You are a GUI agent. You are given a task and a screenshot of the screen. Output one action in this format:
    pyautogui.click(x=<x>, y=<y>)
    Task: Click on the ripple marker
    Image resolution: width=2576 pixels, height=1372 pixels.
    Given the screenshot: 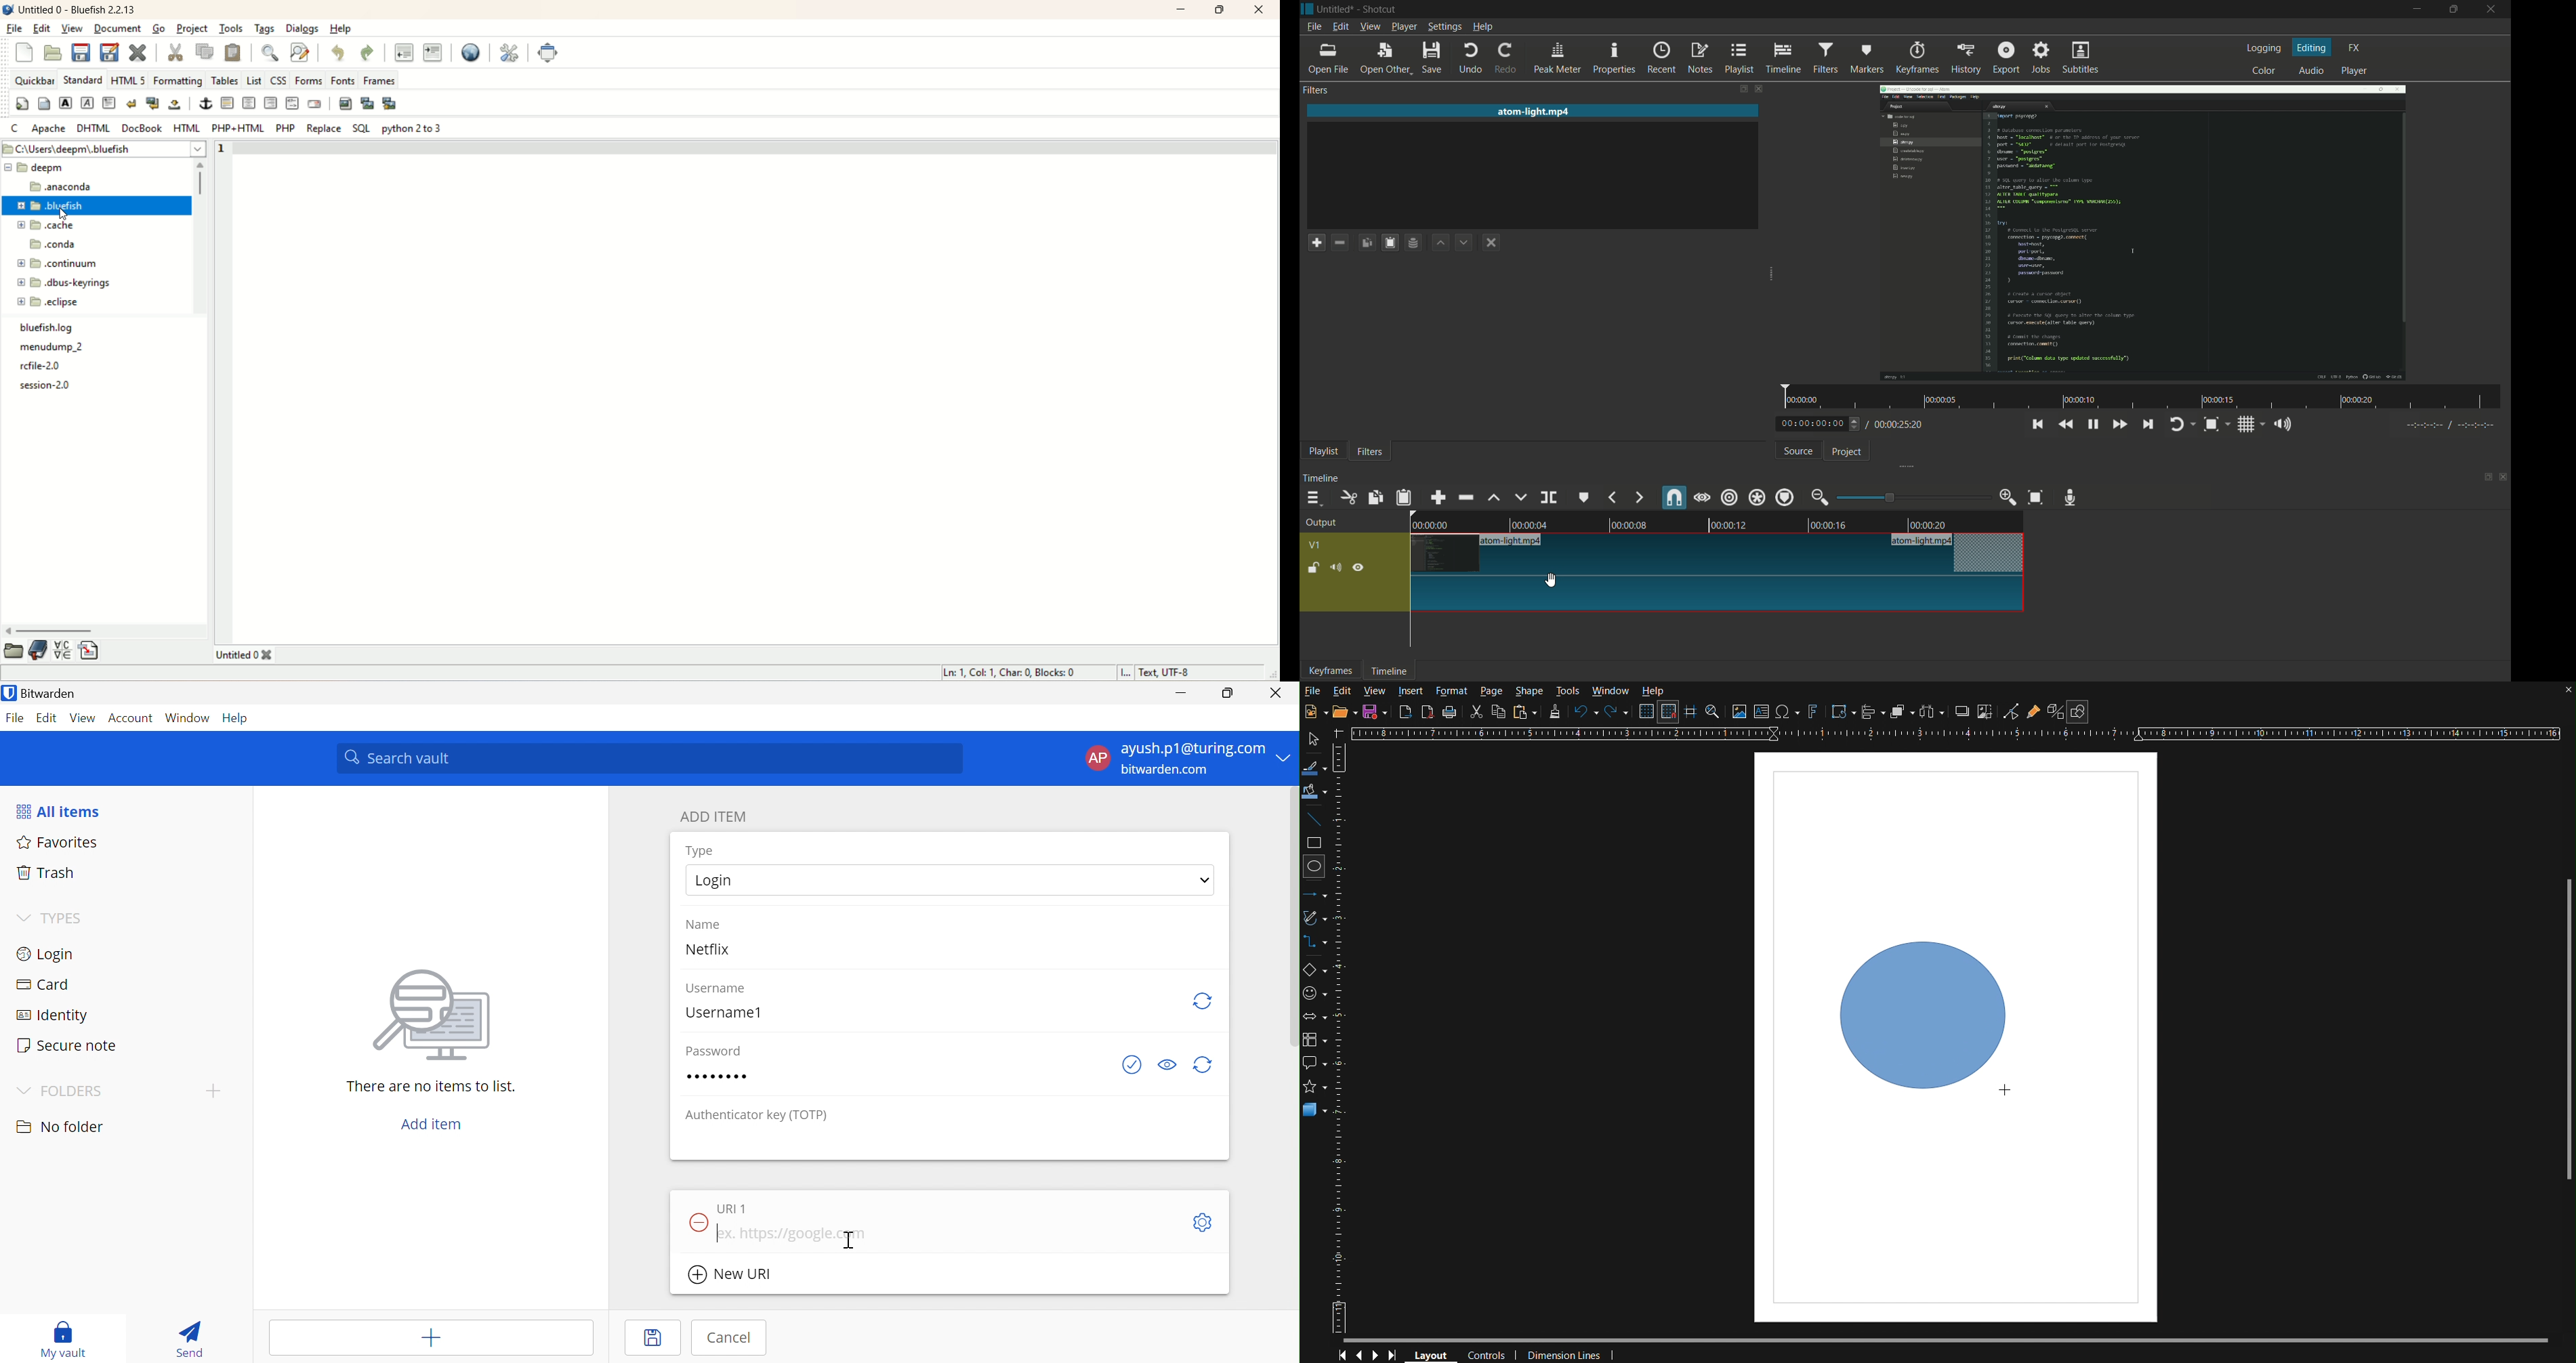 What is the action you would take?
    pyautogui.click(x=1785, y=497)
    